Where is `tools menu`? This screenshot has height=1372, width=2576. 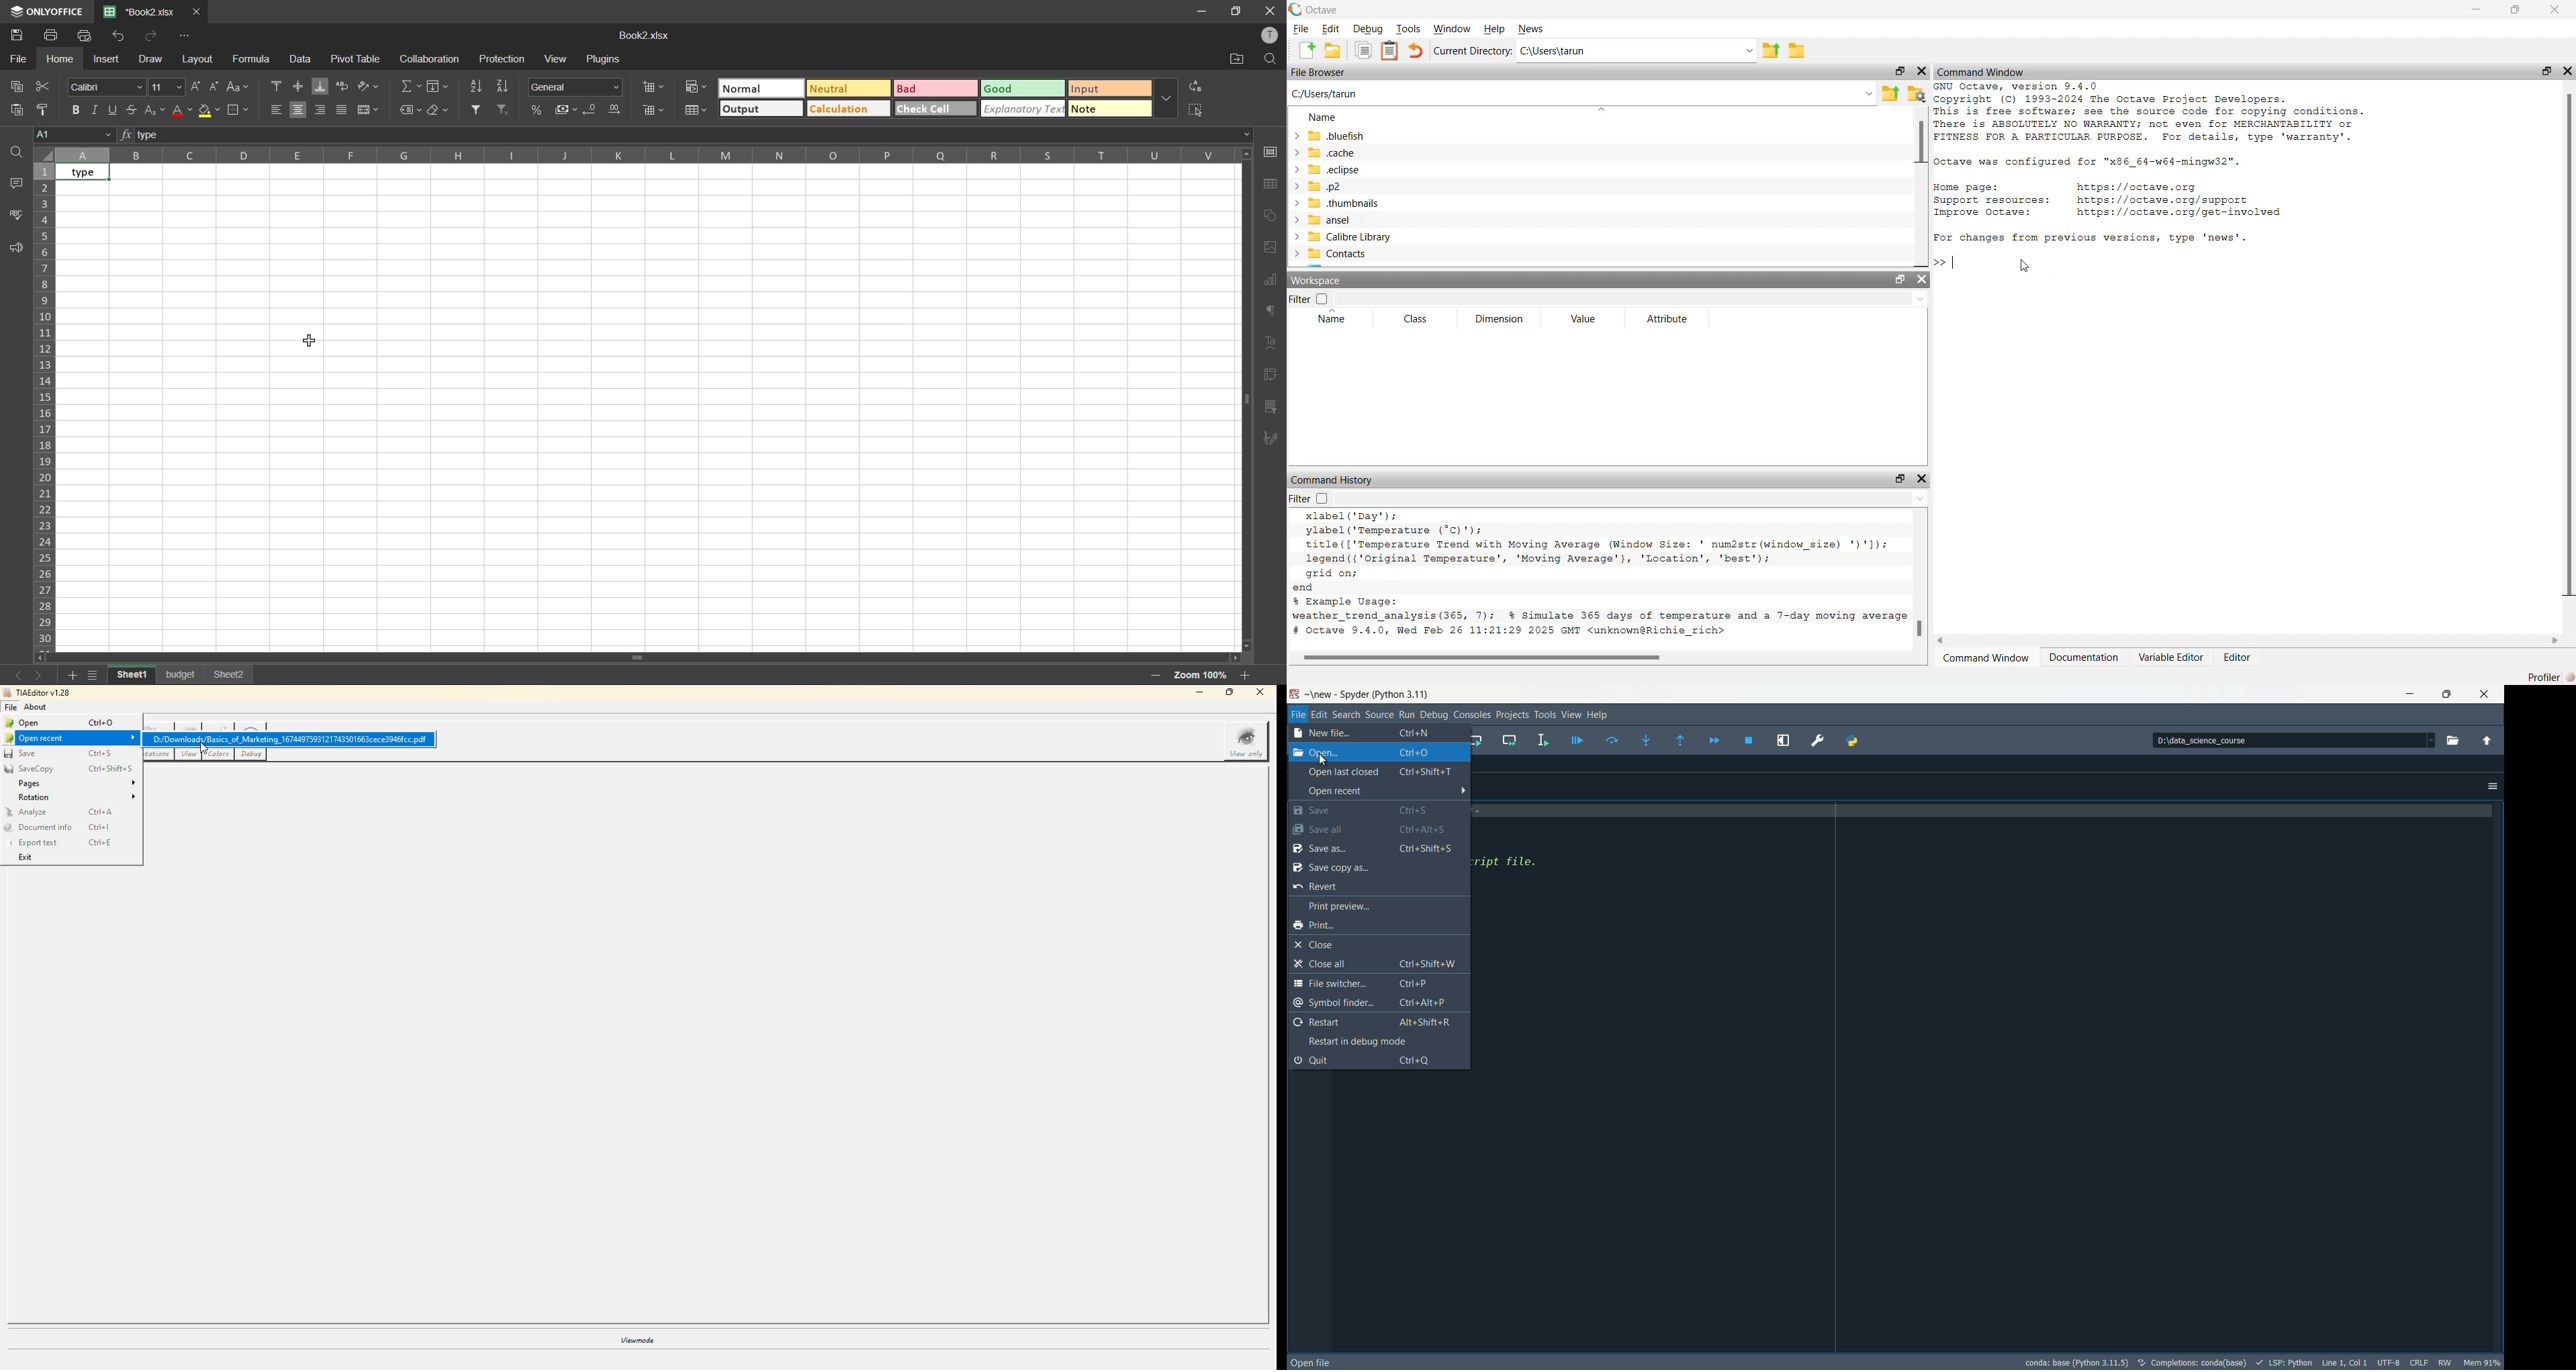
tools menu is located at coordinates (1545, 715).